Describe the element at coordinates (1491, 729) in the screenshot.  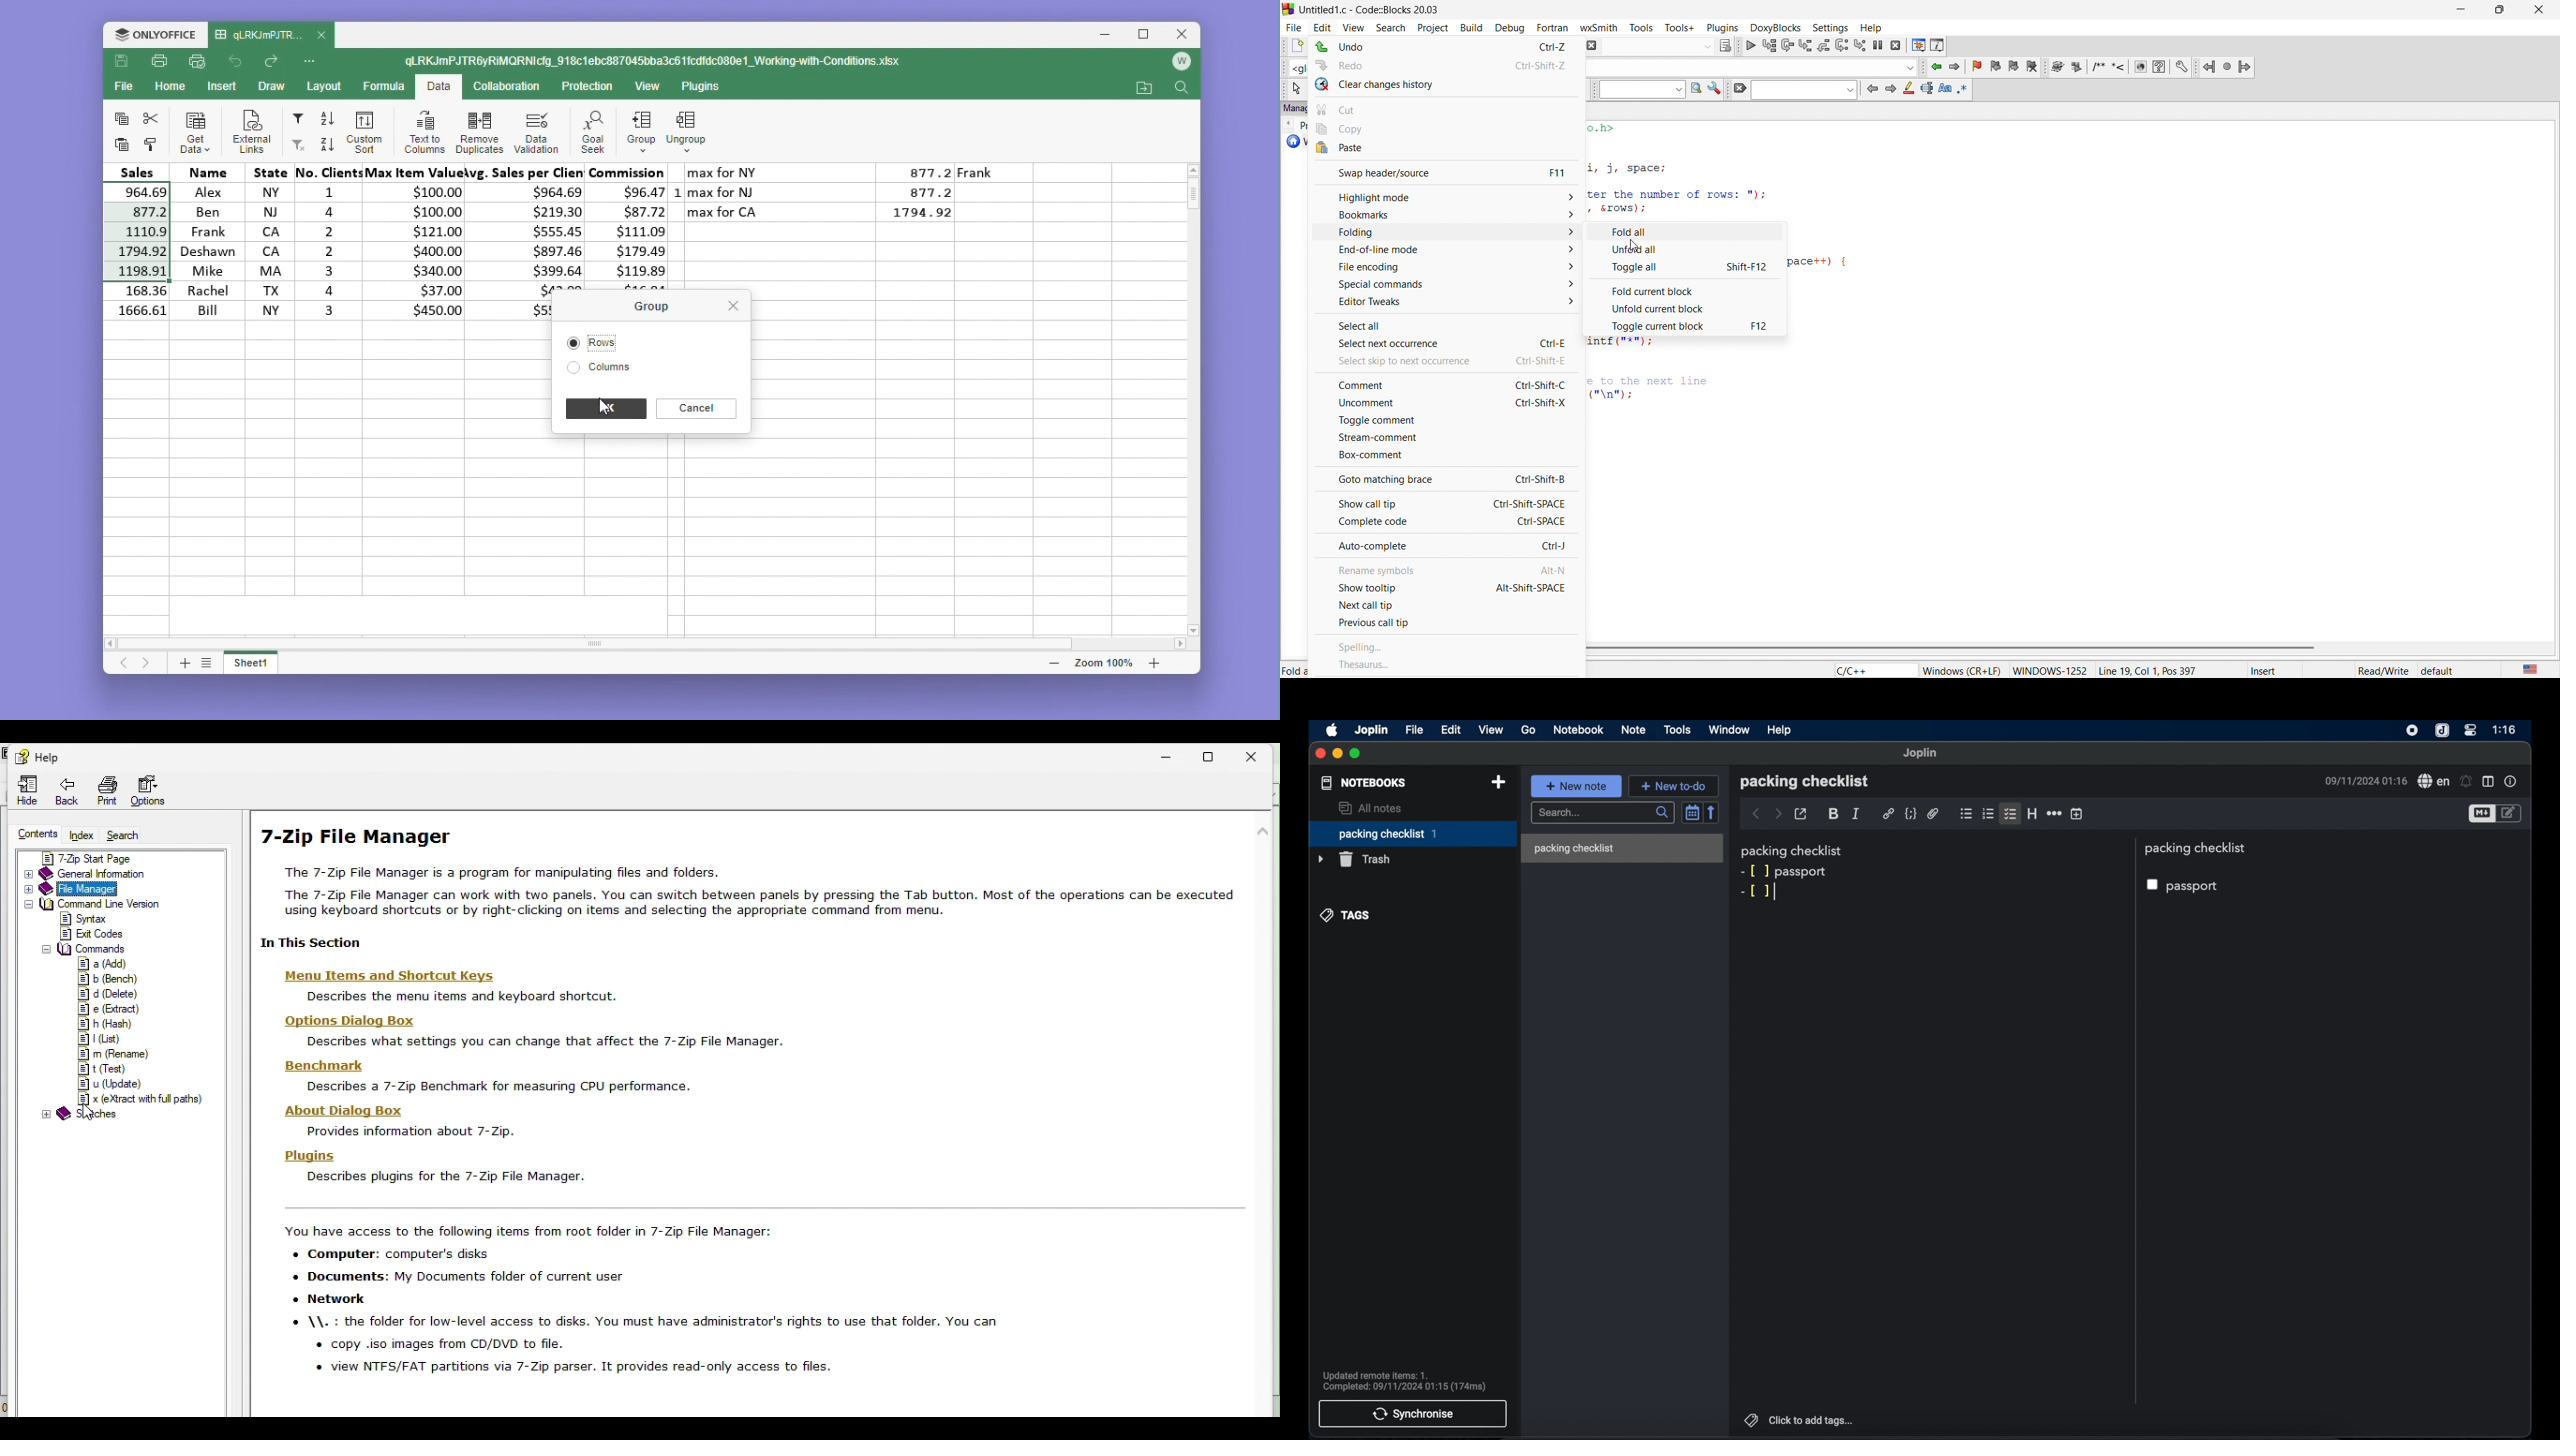
I see `view` at that location.